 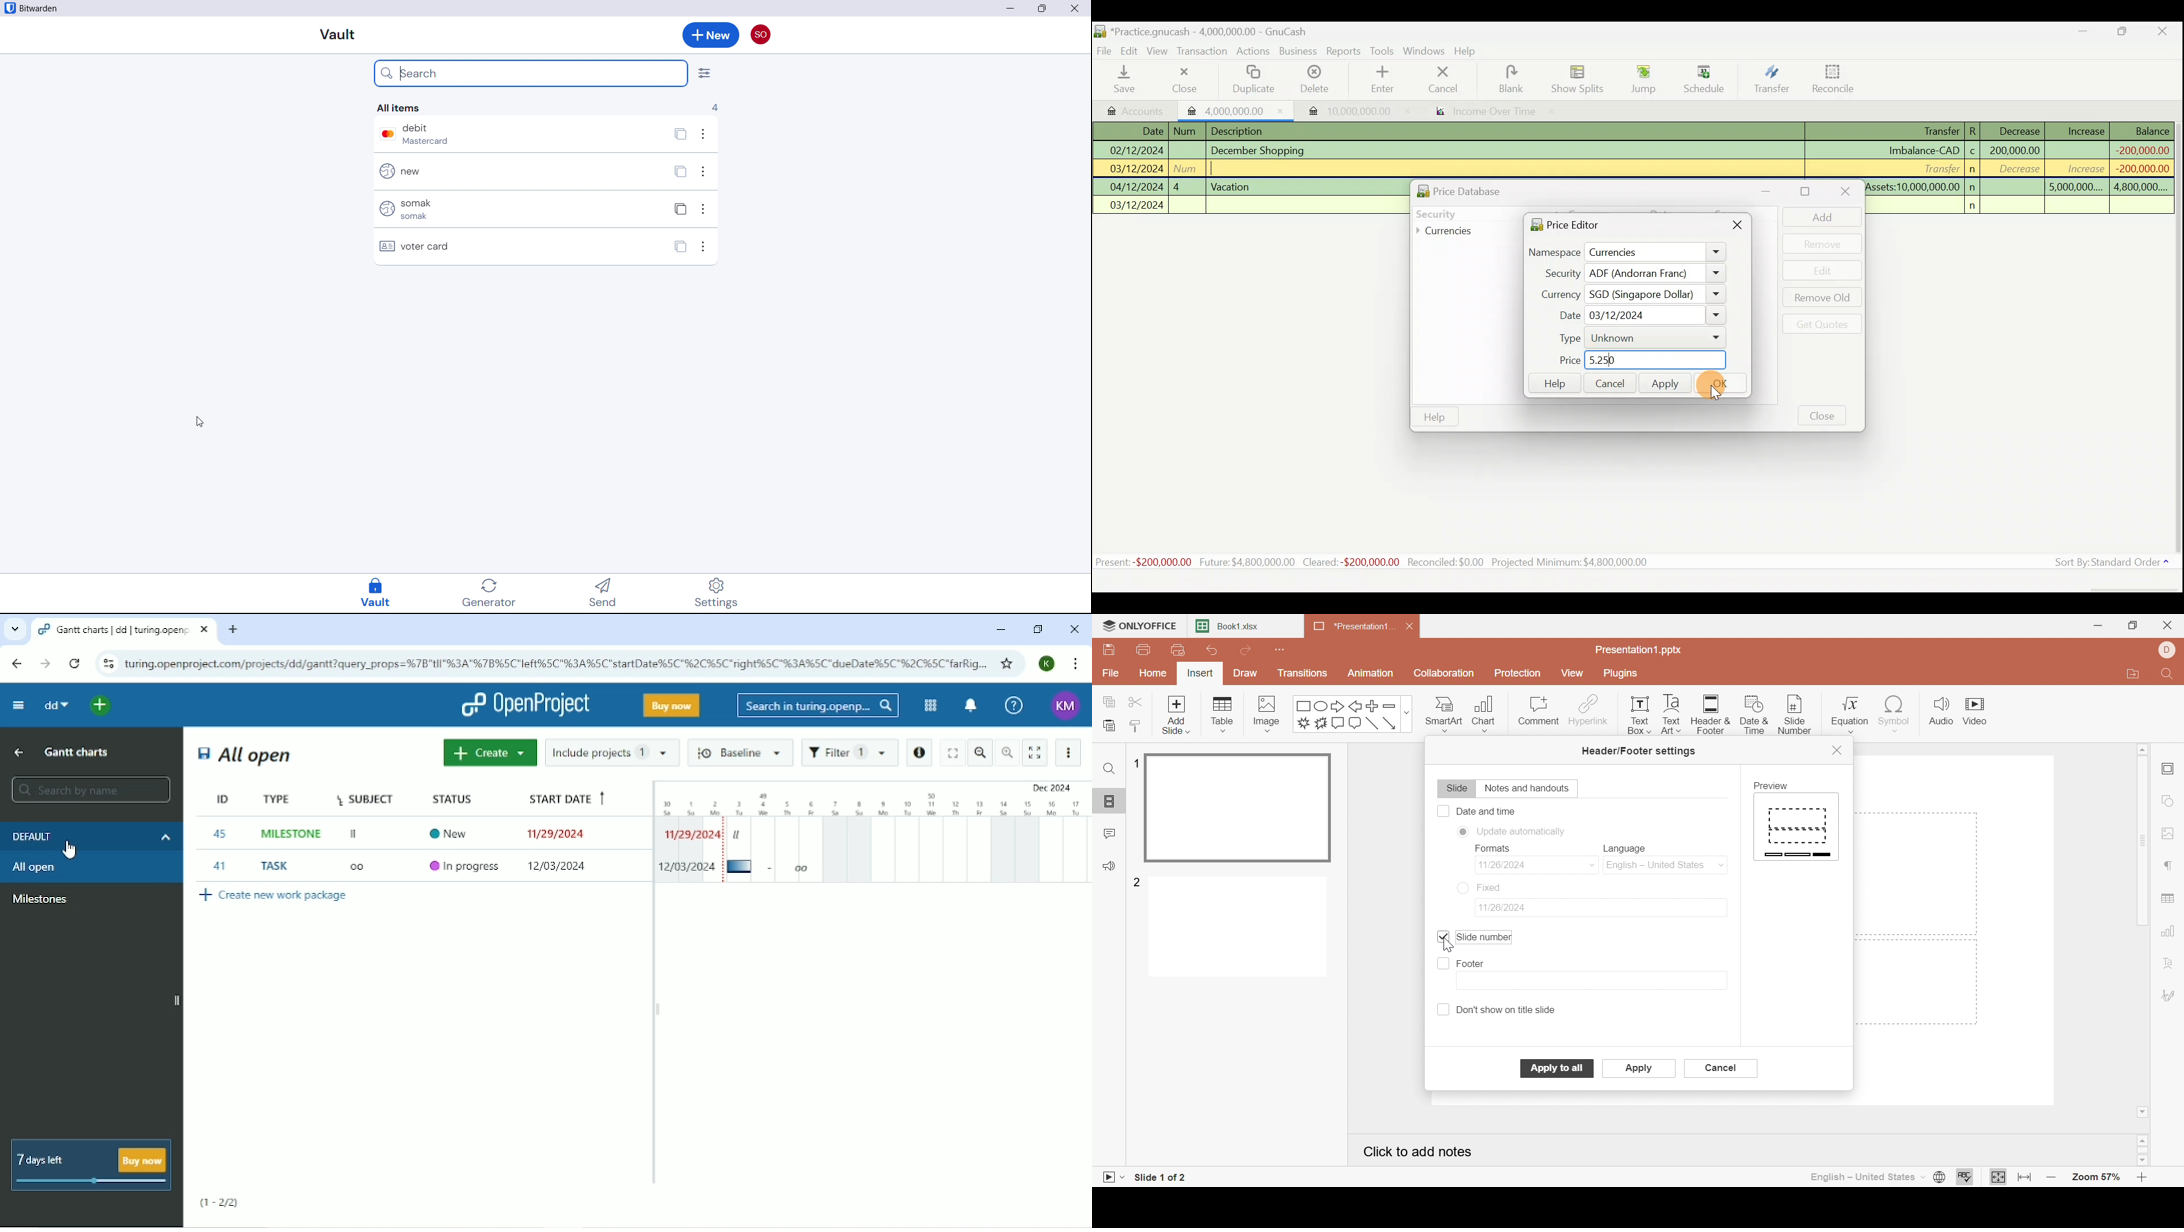 What do you see at coordinates (2169, 995) in the screenshot?
I see `Signature settings` at bounding box center [2169, 995].